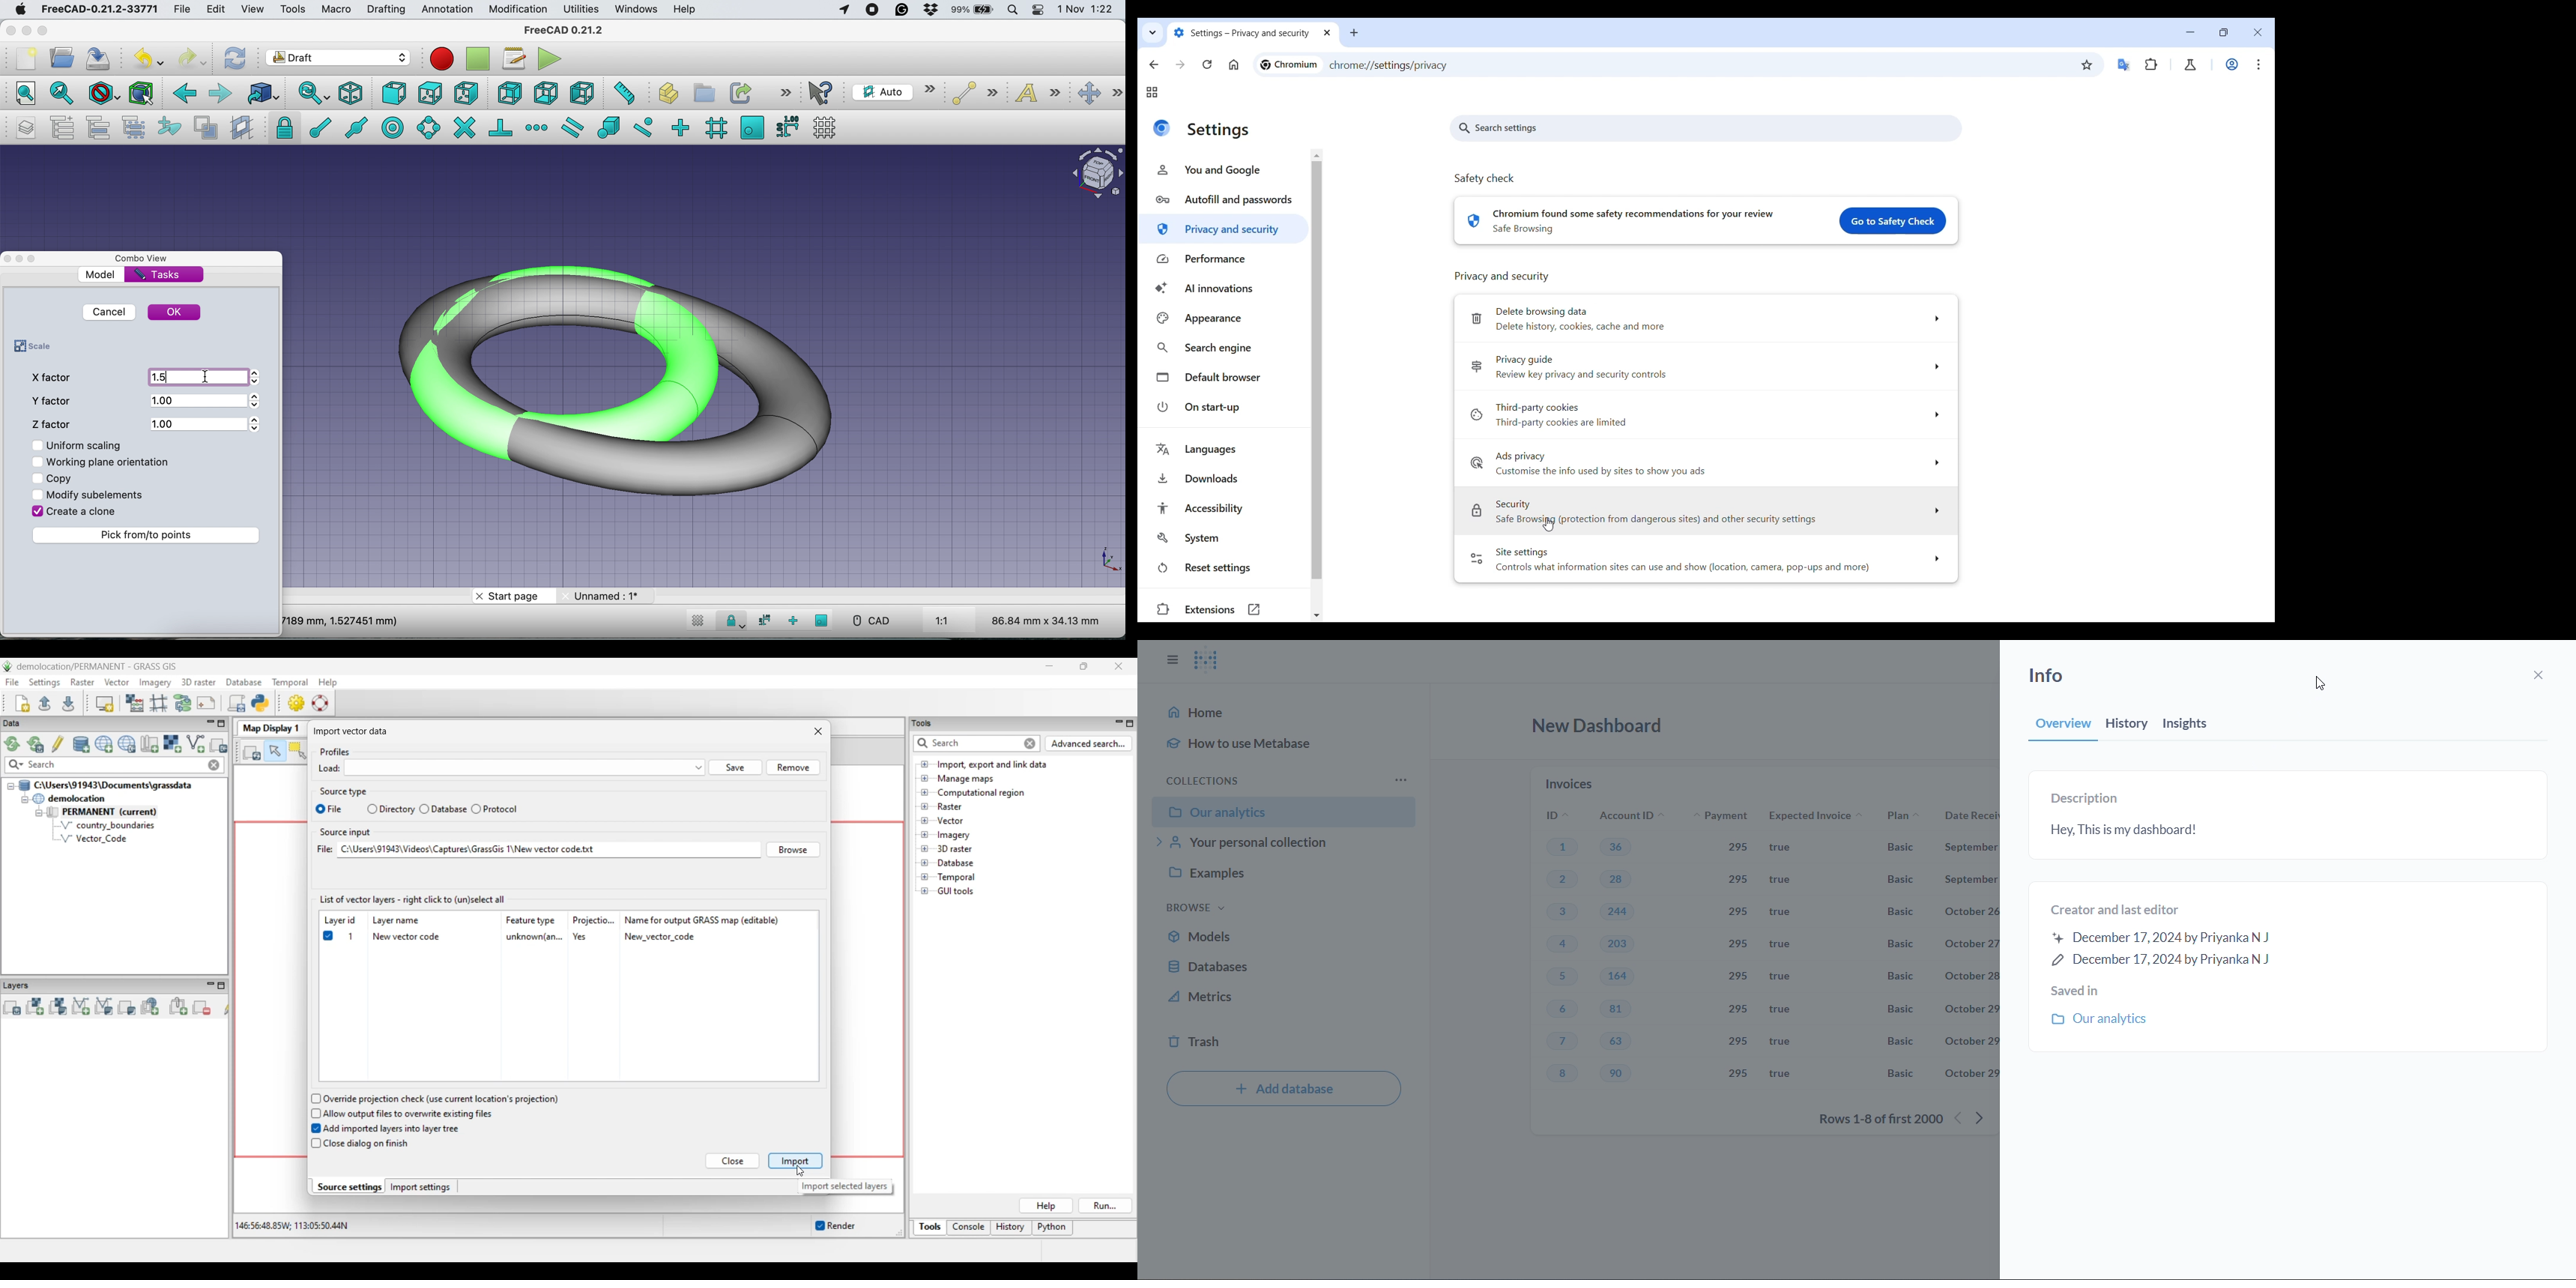 The image size is (2576, 1288). Describe the element at coordinates (221, 95) in the screenshot. I see `forward` at that location.